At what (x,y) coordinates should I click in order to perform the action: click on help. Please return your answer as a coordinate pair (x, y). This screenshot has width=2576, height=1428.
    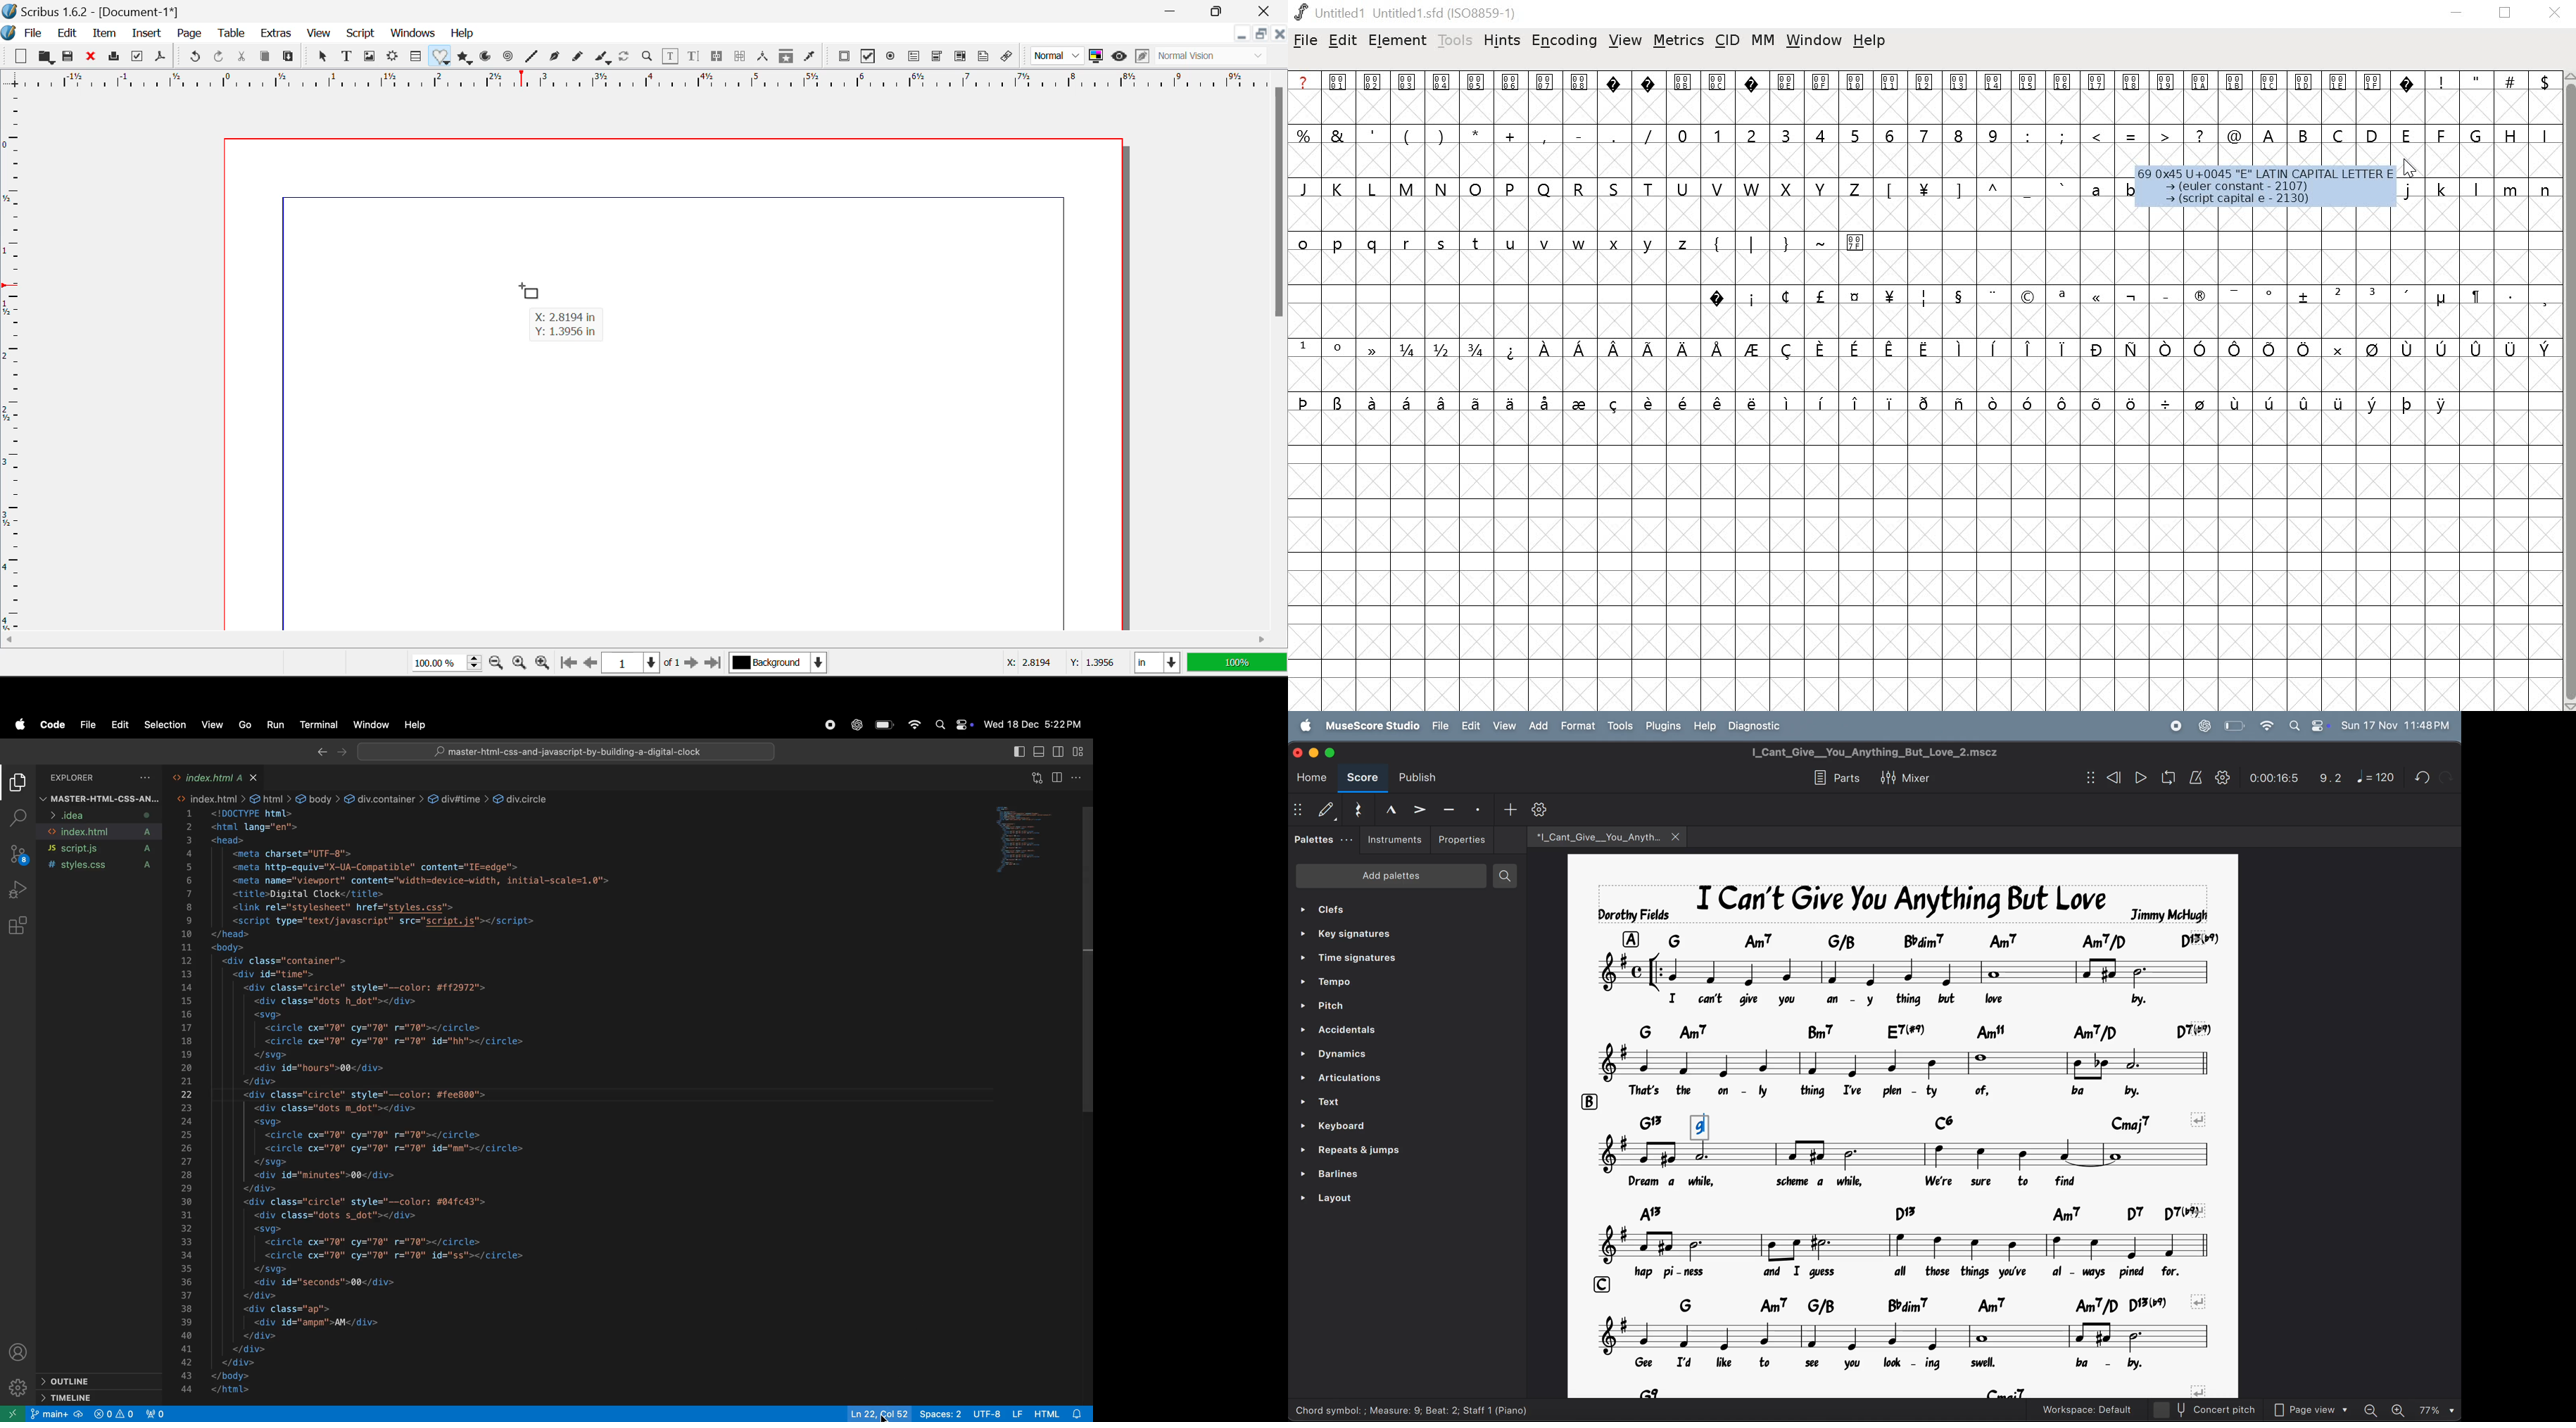
    Looking at the image, I should click on (416, 724).